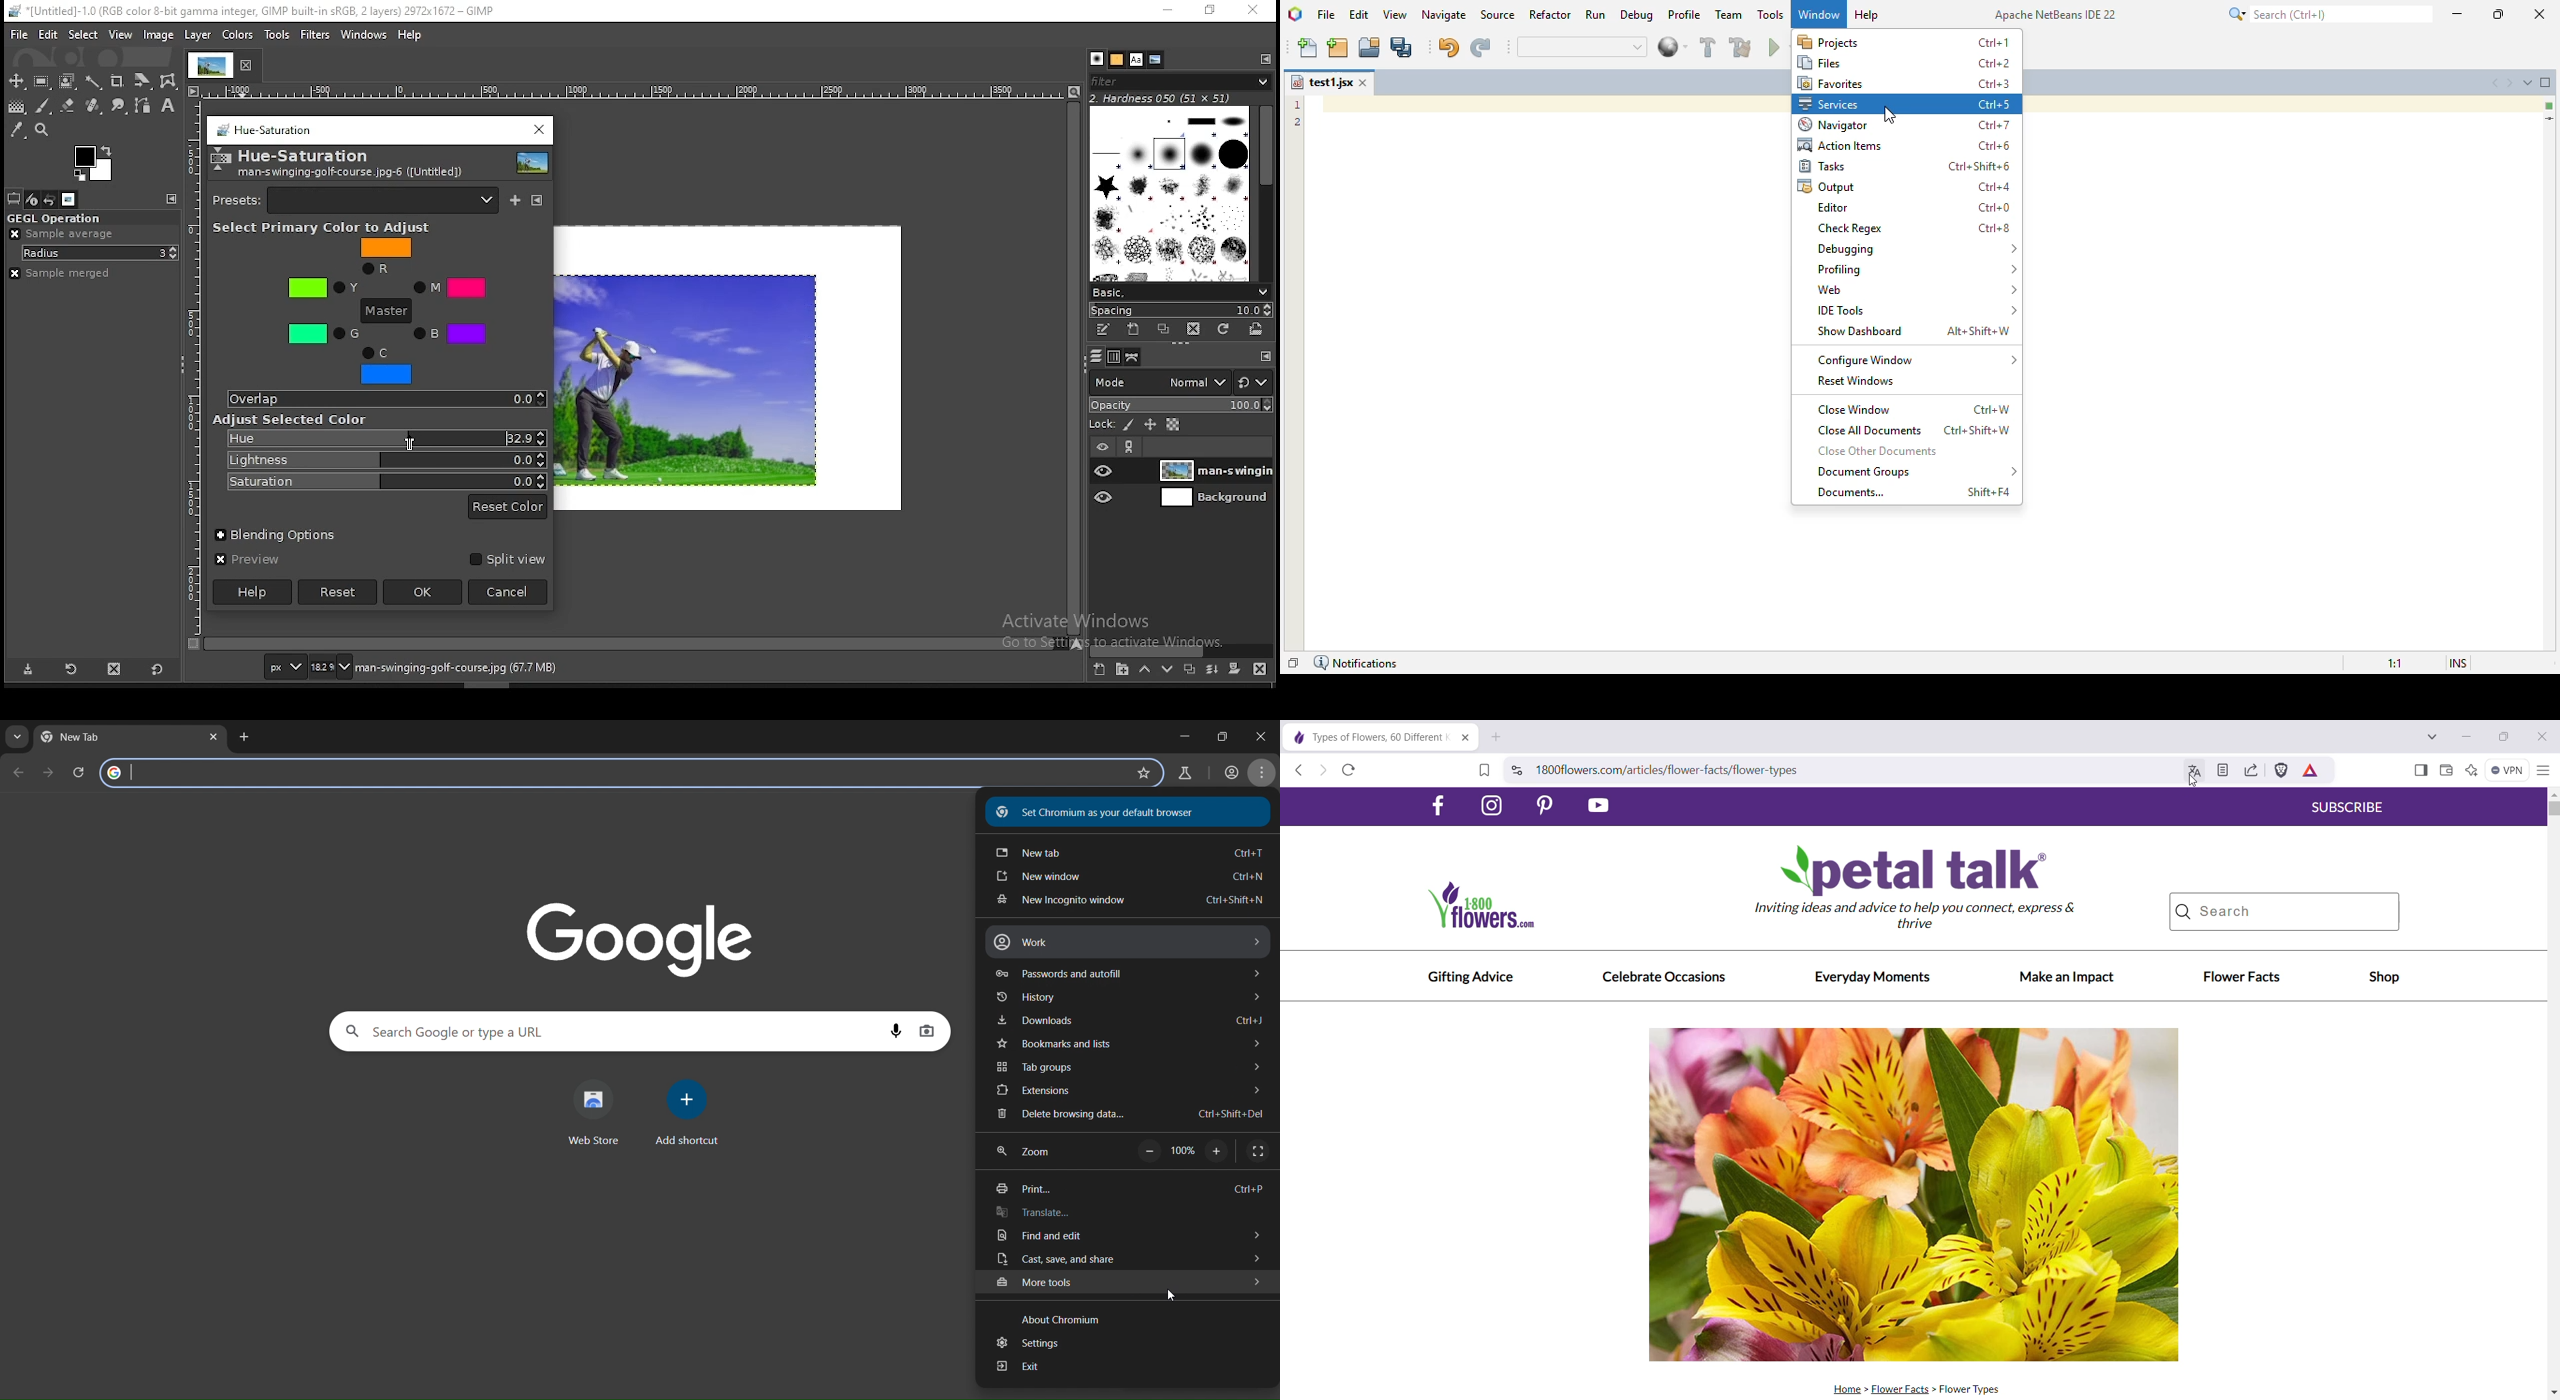 This screenshot has width=2576, height=1400. Describe the element at coordinates (1127, 1189) in the screenshot. I see `print` at that location.